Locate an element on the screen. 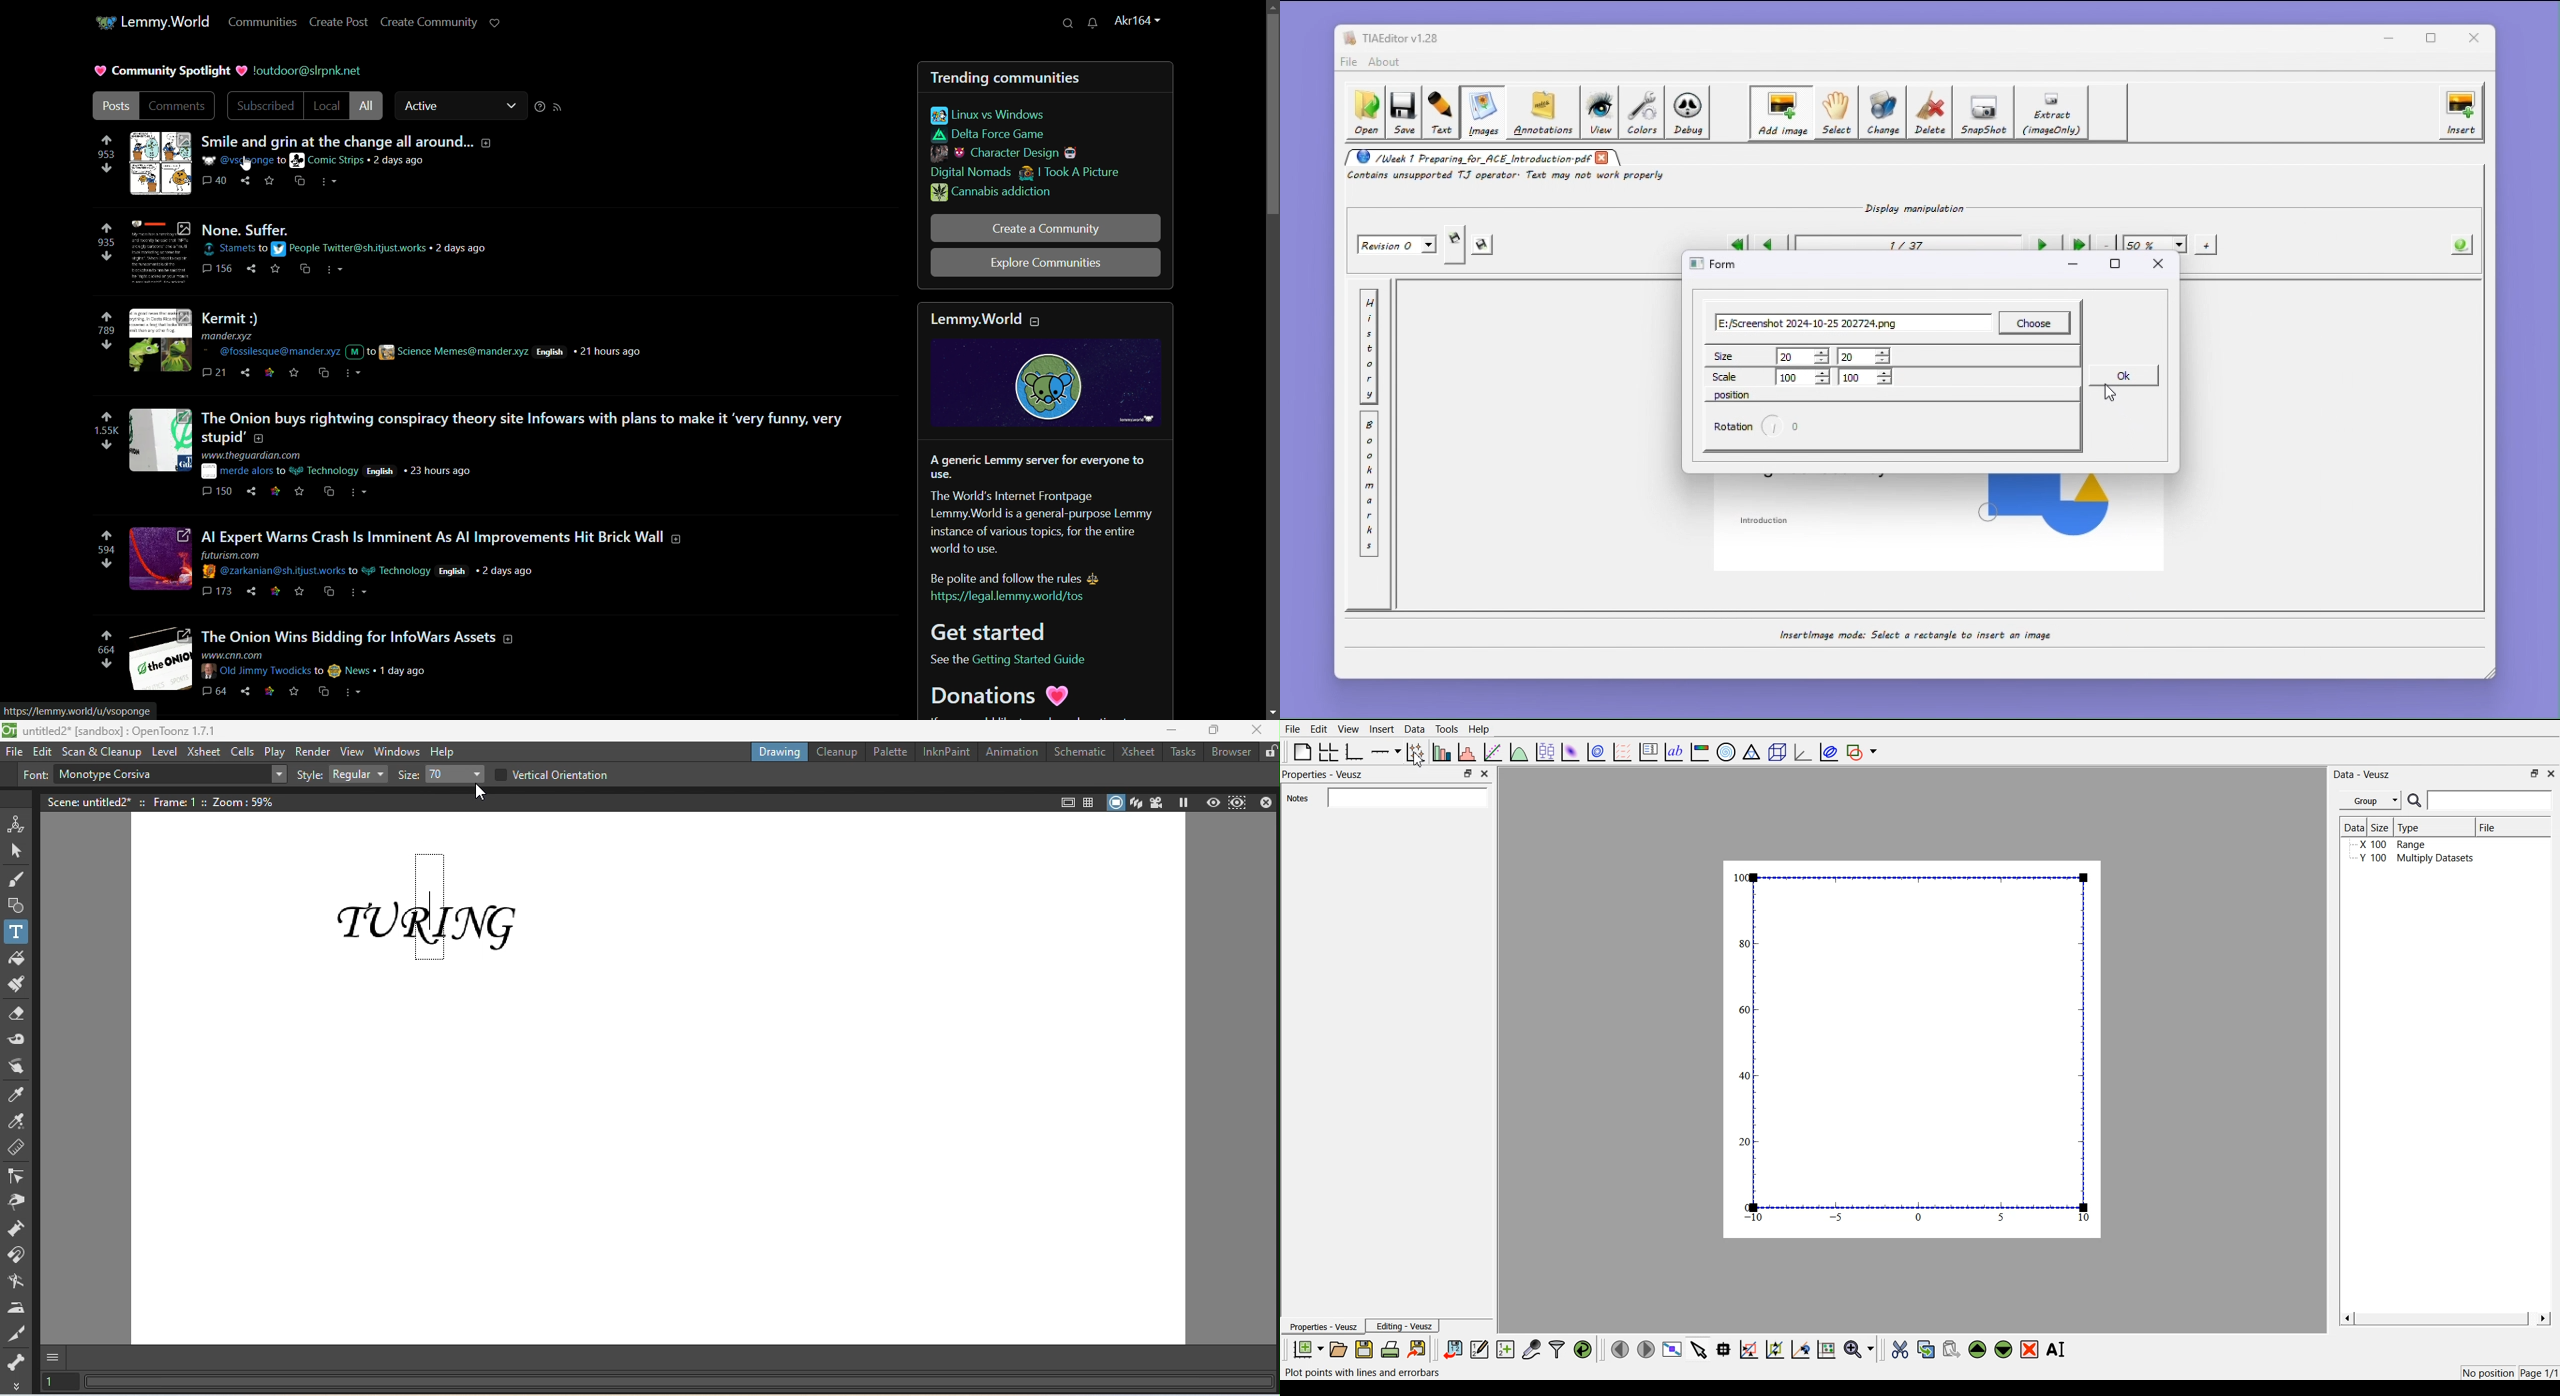 This screenshot has height=1400, width=2576. downvote is located at coordinates (107, 663).